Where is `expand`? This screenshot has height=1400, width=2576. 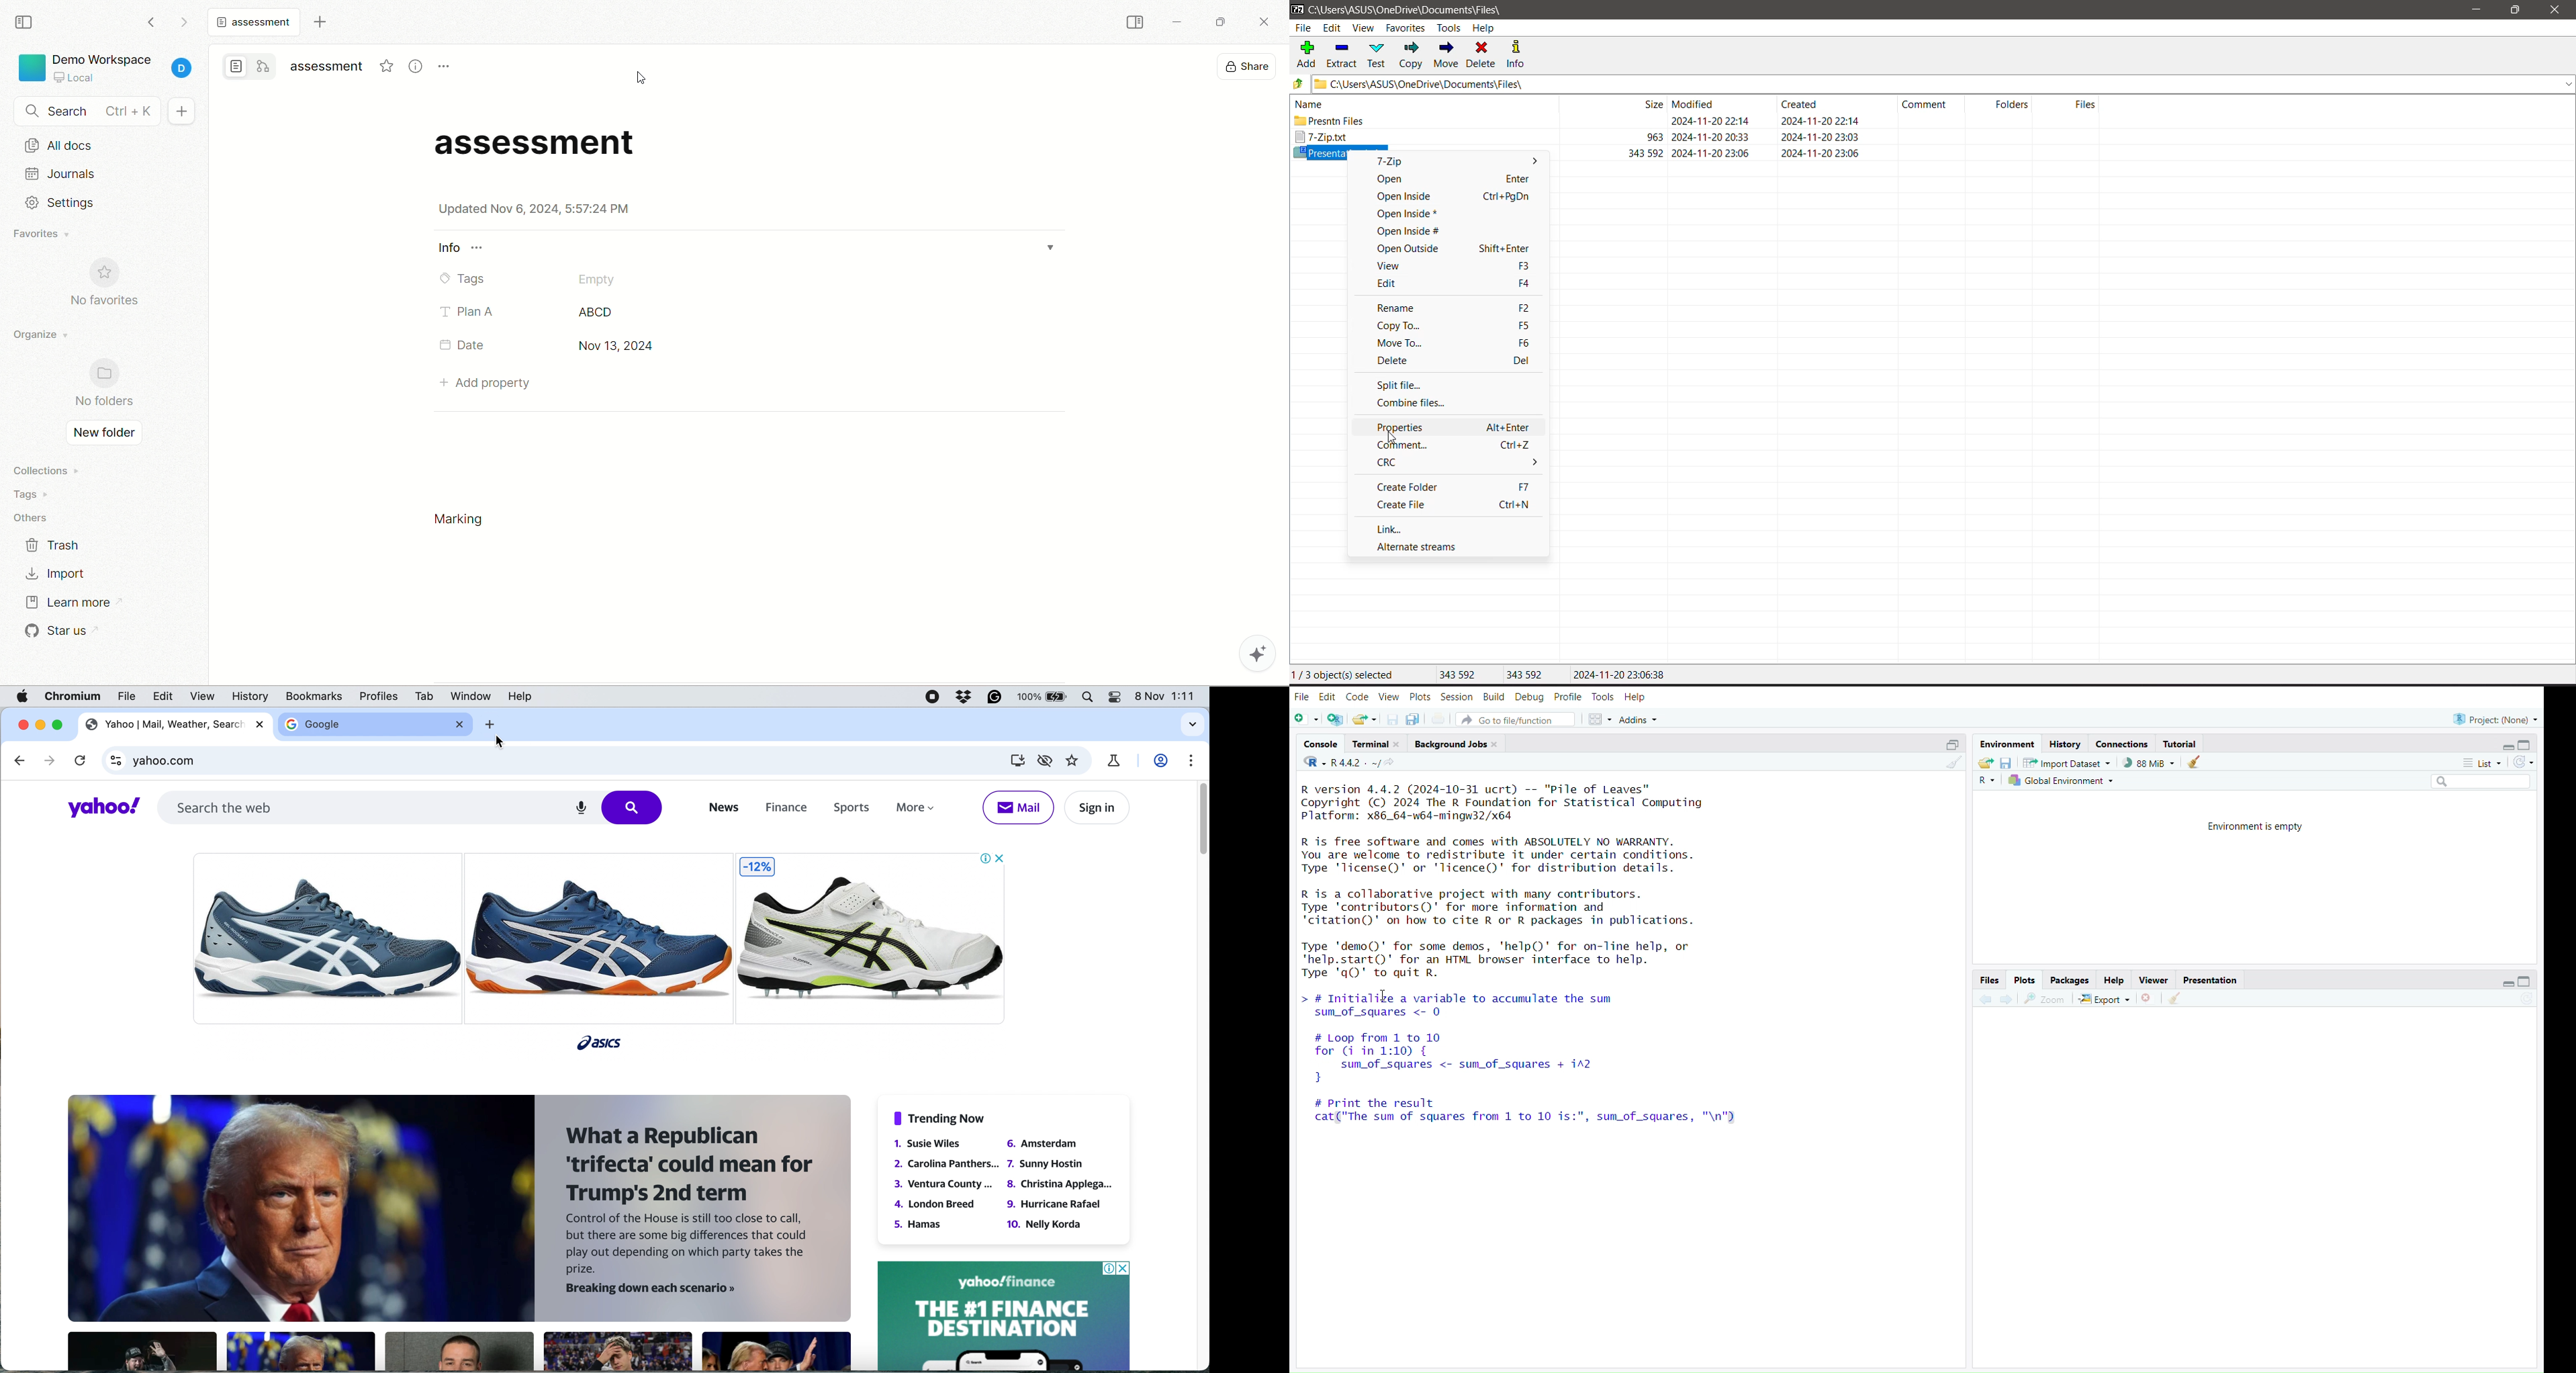 expand is located at coordinates (1049, 246).